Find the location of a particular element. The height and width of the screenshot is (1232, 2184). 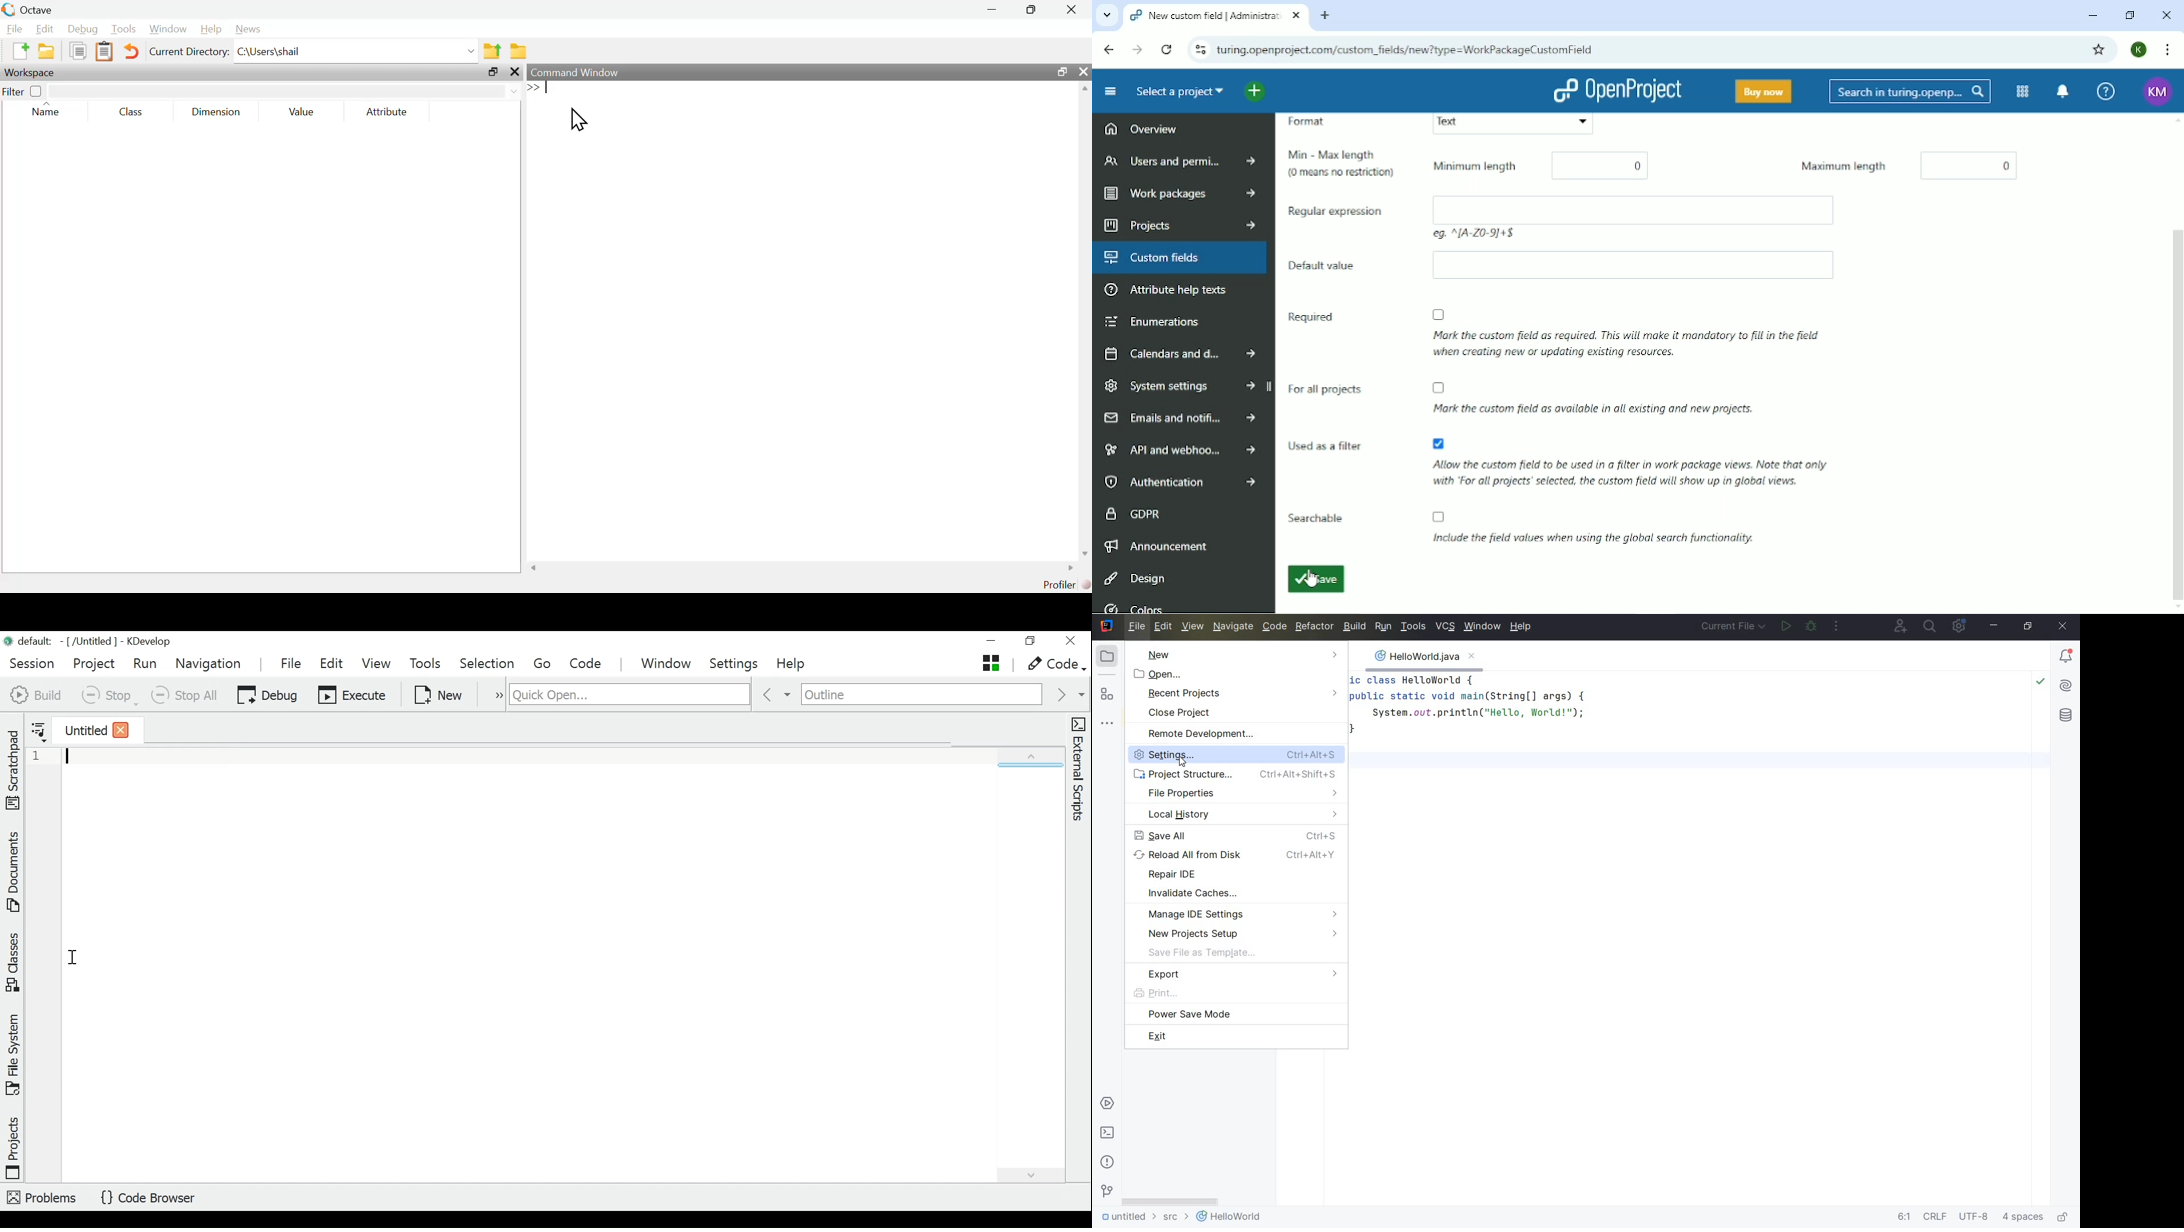

expand is located at coordinates (1018, 761).